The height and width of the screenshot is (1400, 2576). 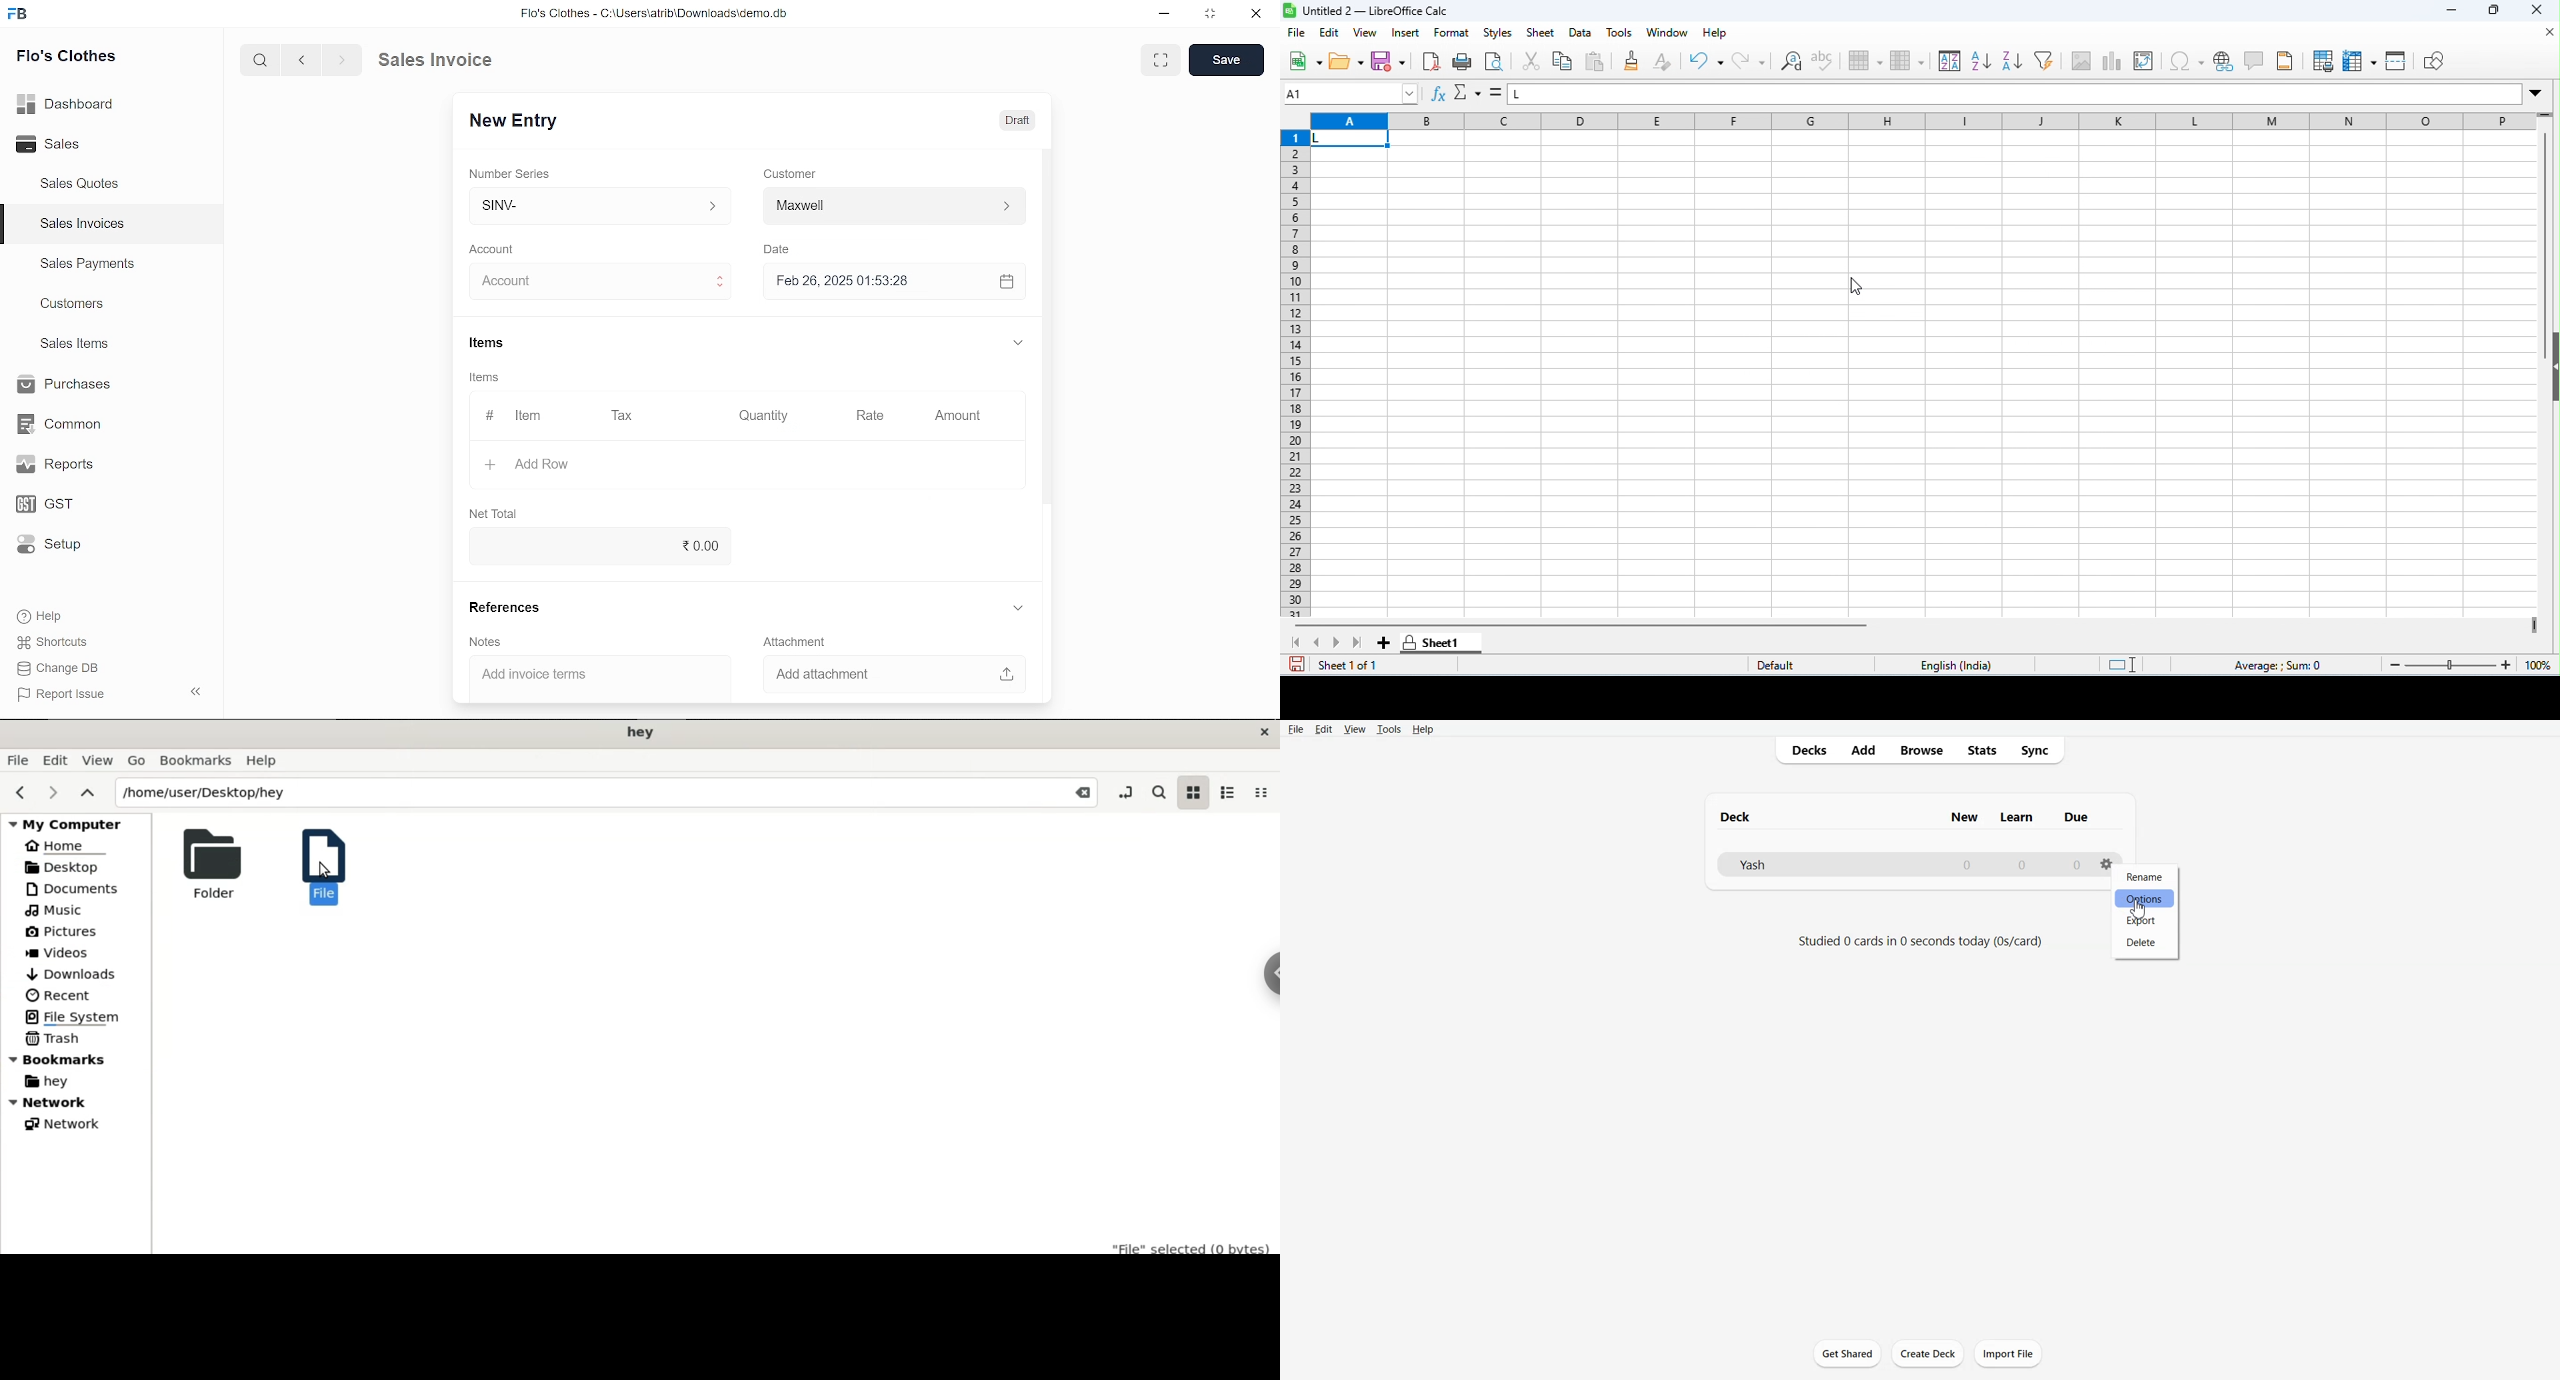 What do you see at coordinates (1323, 729) in the screenshot?
I see `Edit` at bounding box center [1323, 729].